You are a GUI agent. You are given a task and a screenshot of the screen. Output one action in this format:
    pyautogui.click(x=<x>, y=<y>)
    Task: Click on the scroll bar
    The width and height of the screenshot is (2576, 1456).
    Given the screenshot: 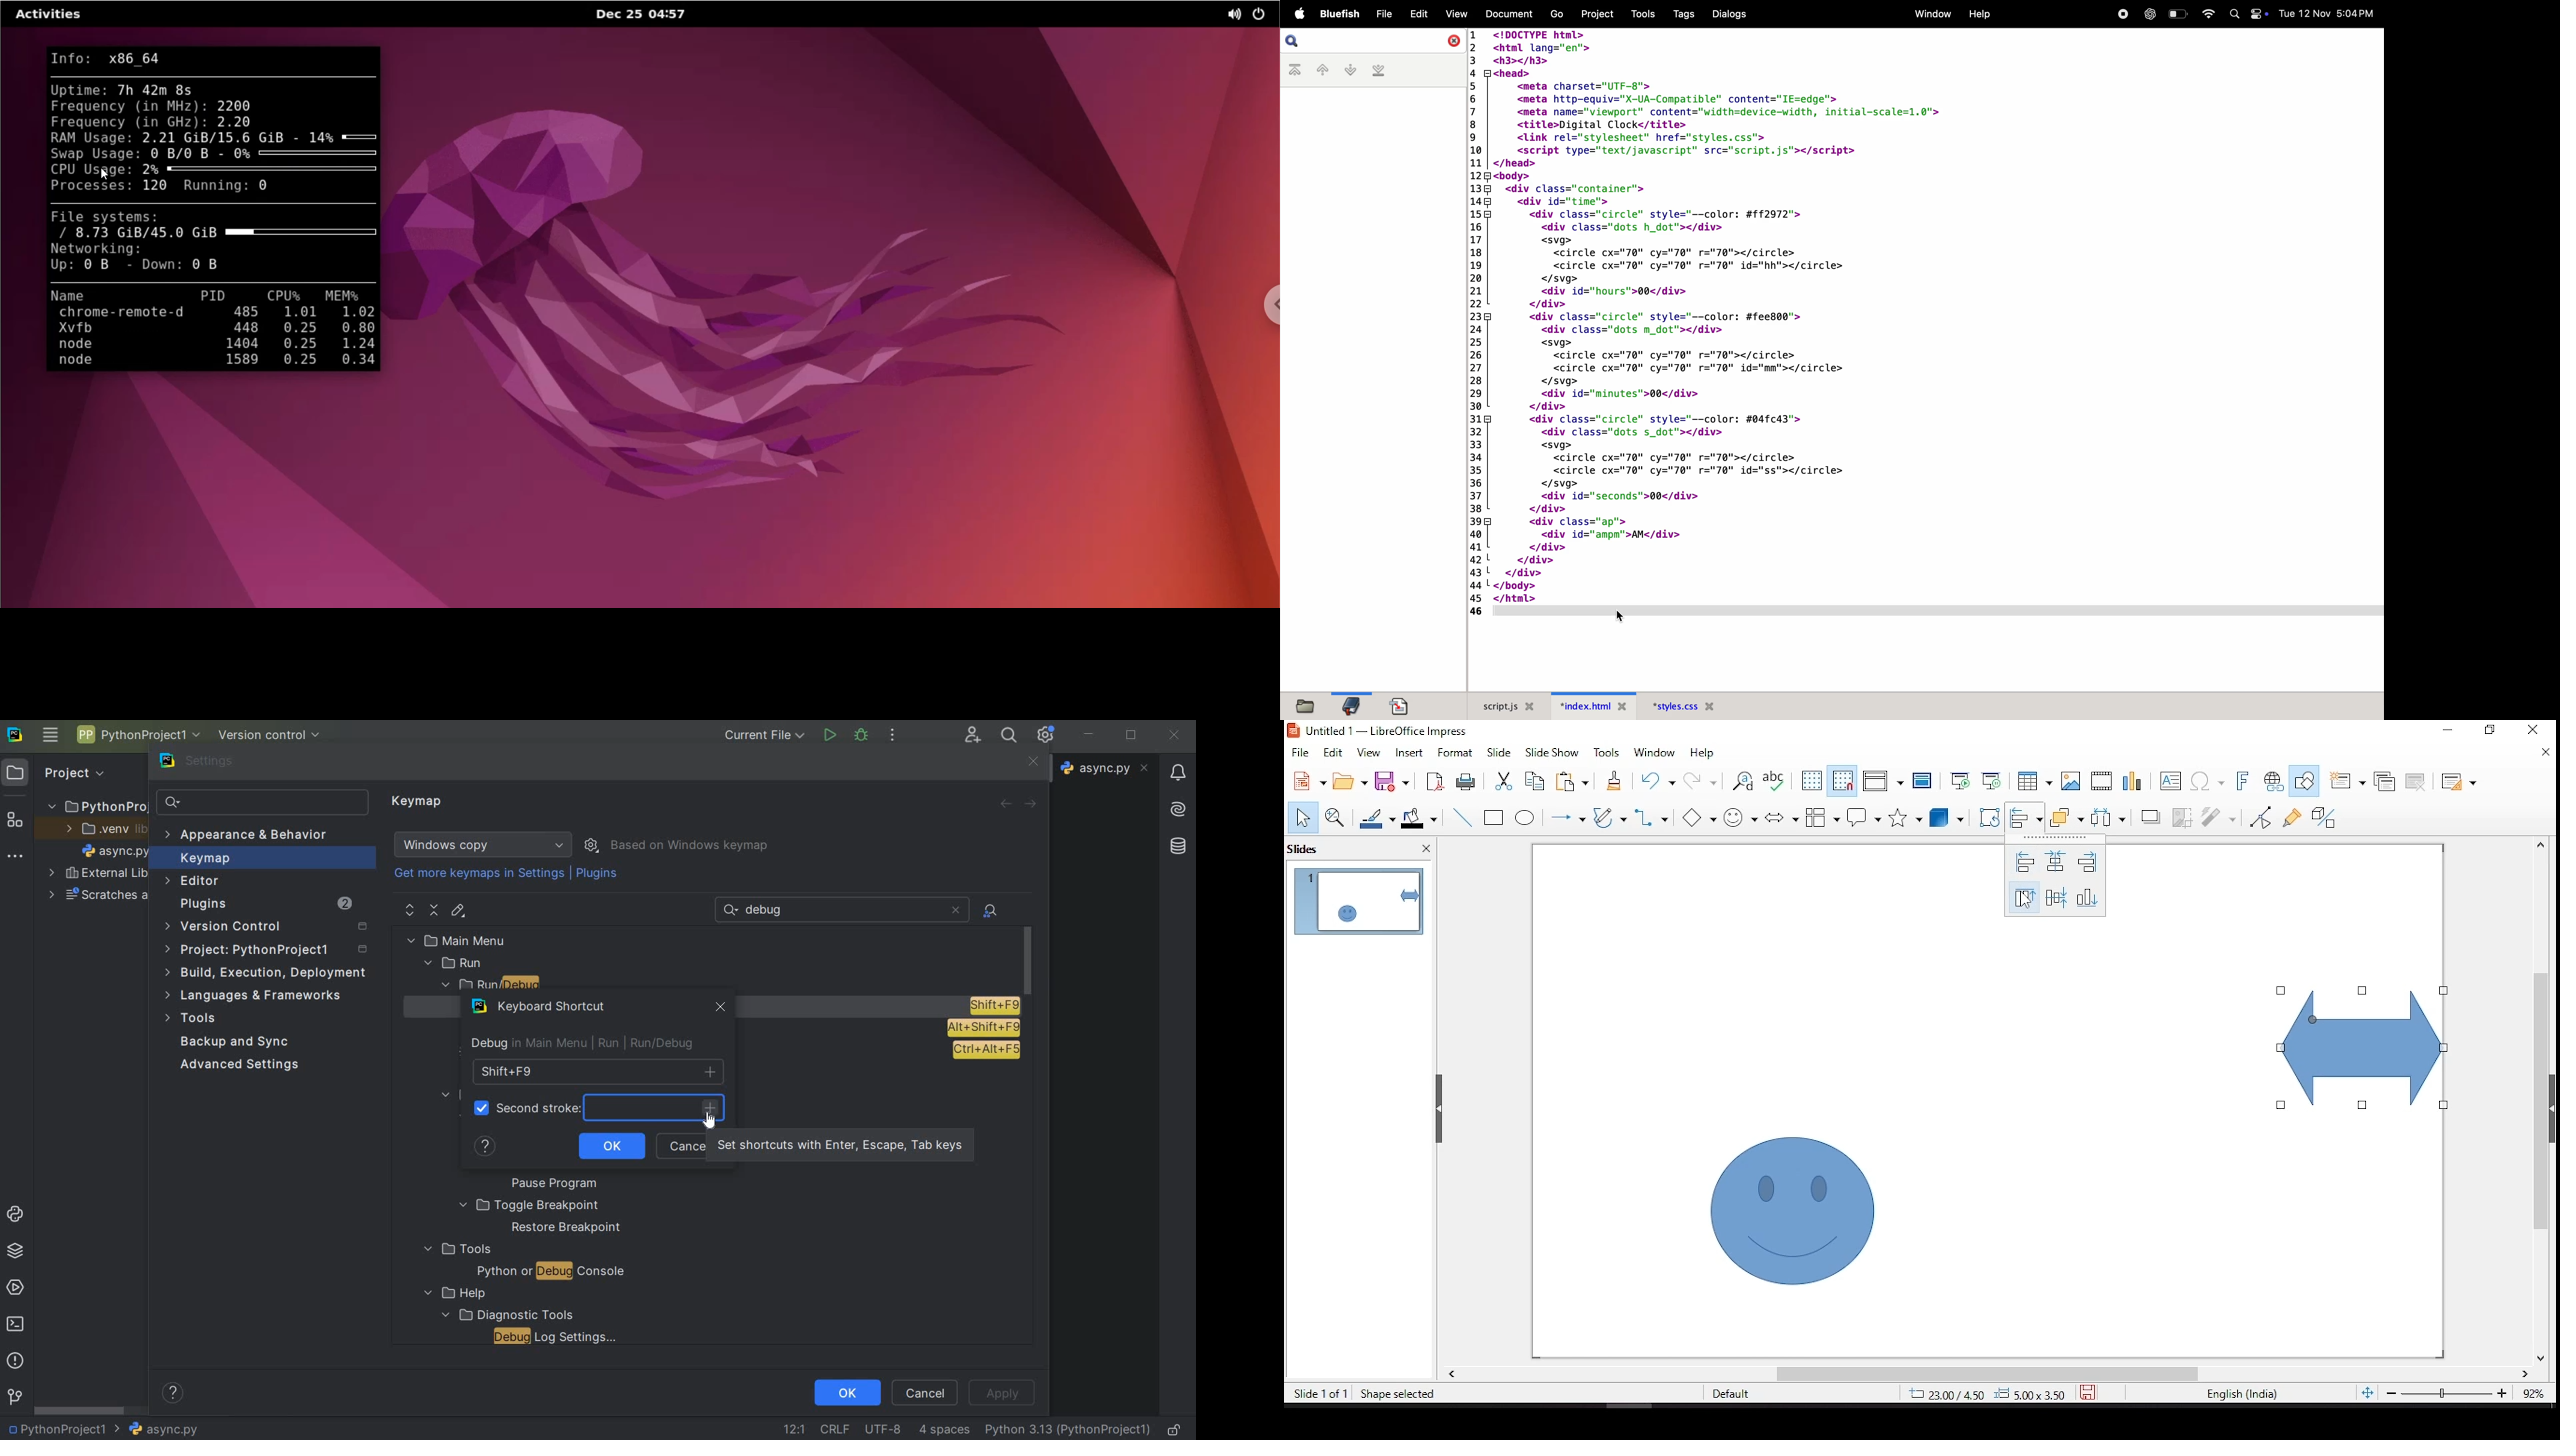 What is the action you would take?
    pyautogui.click(x=1987, y=1374)
    